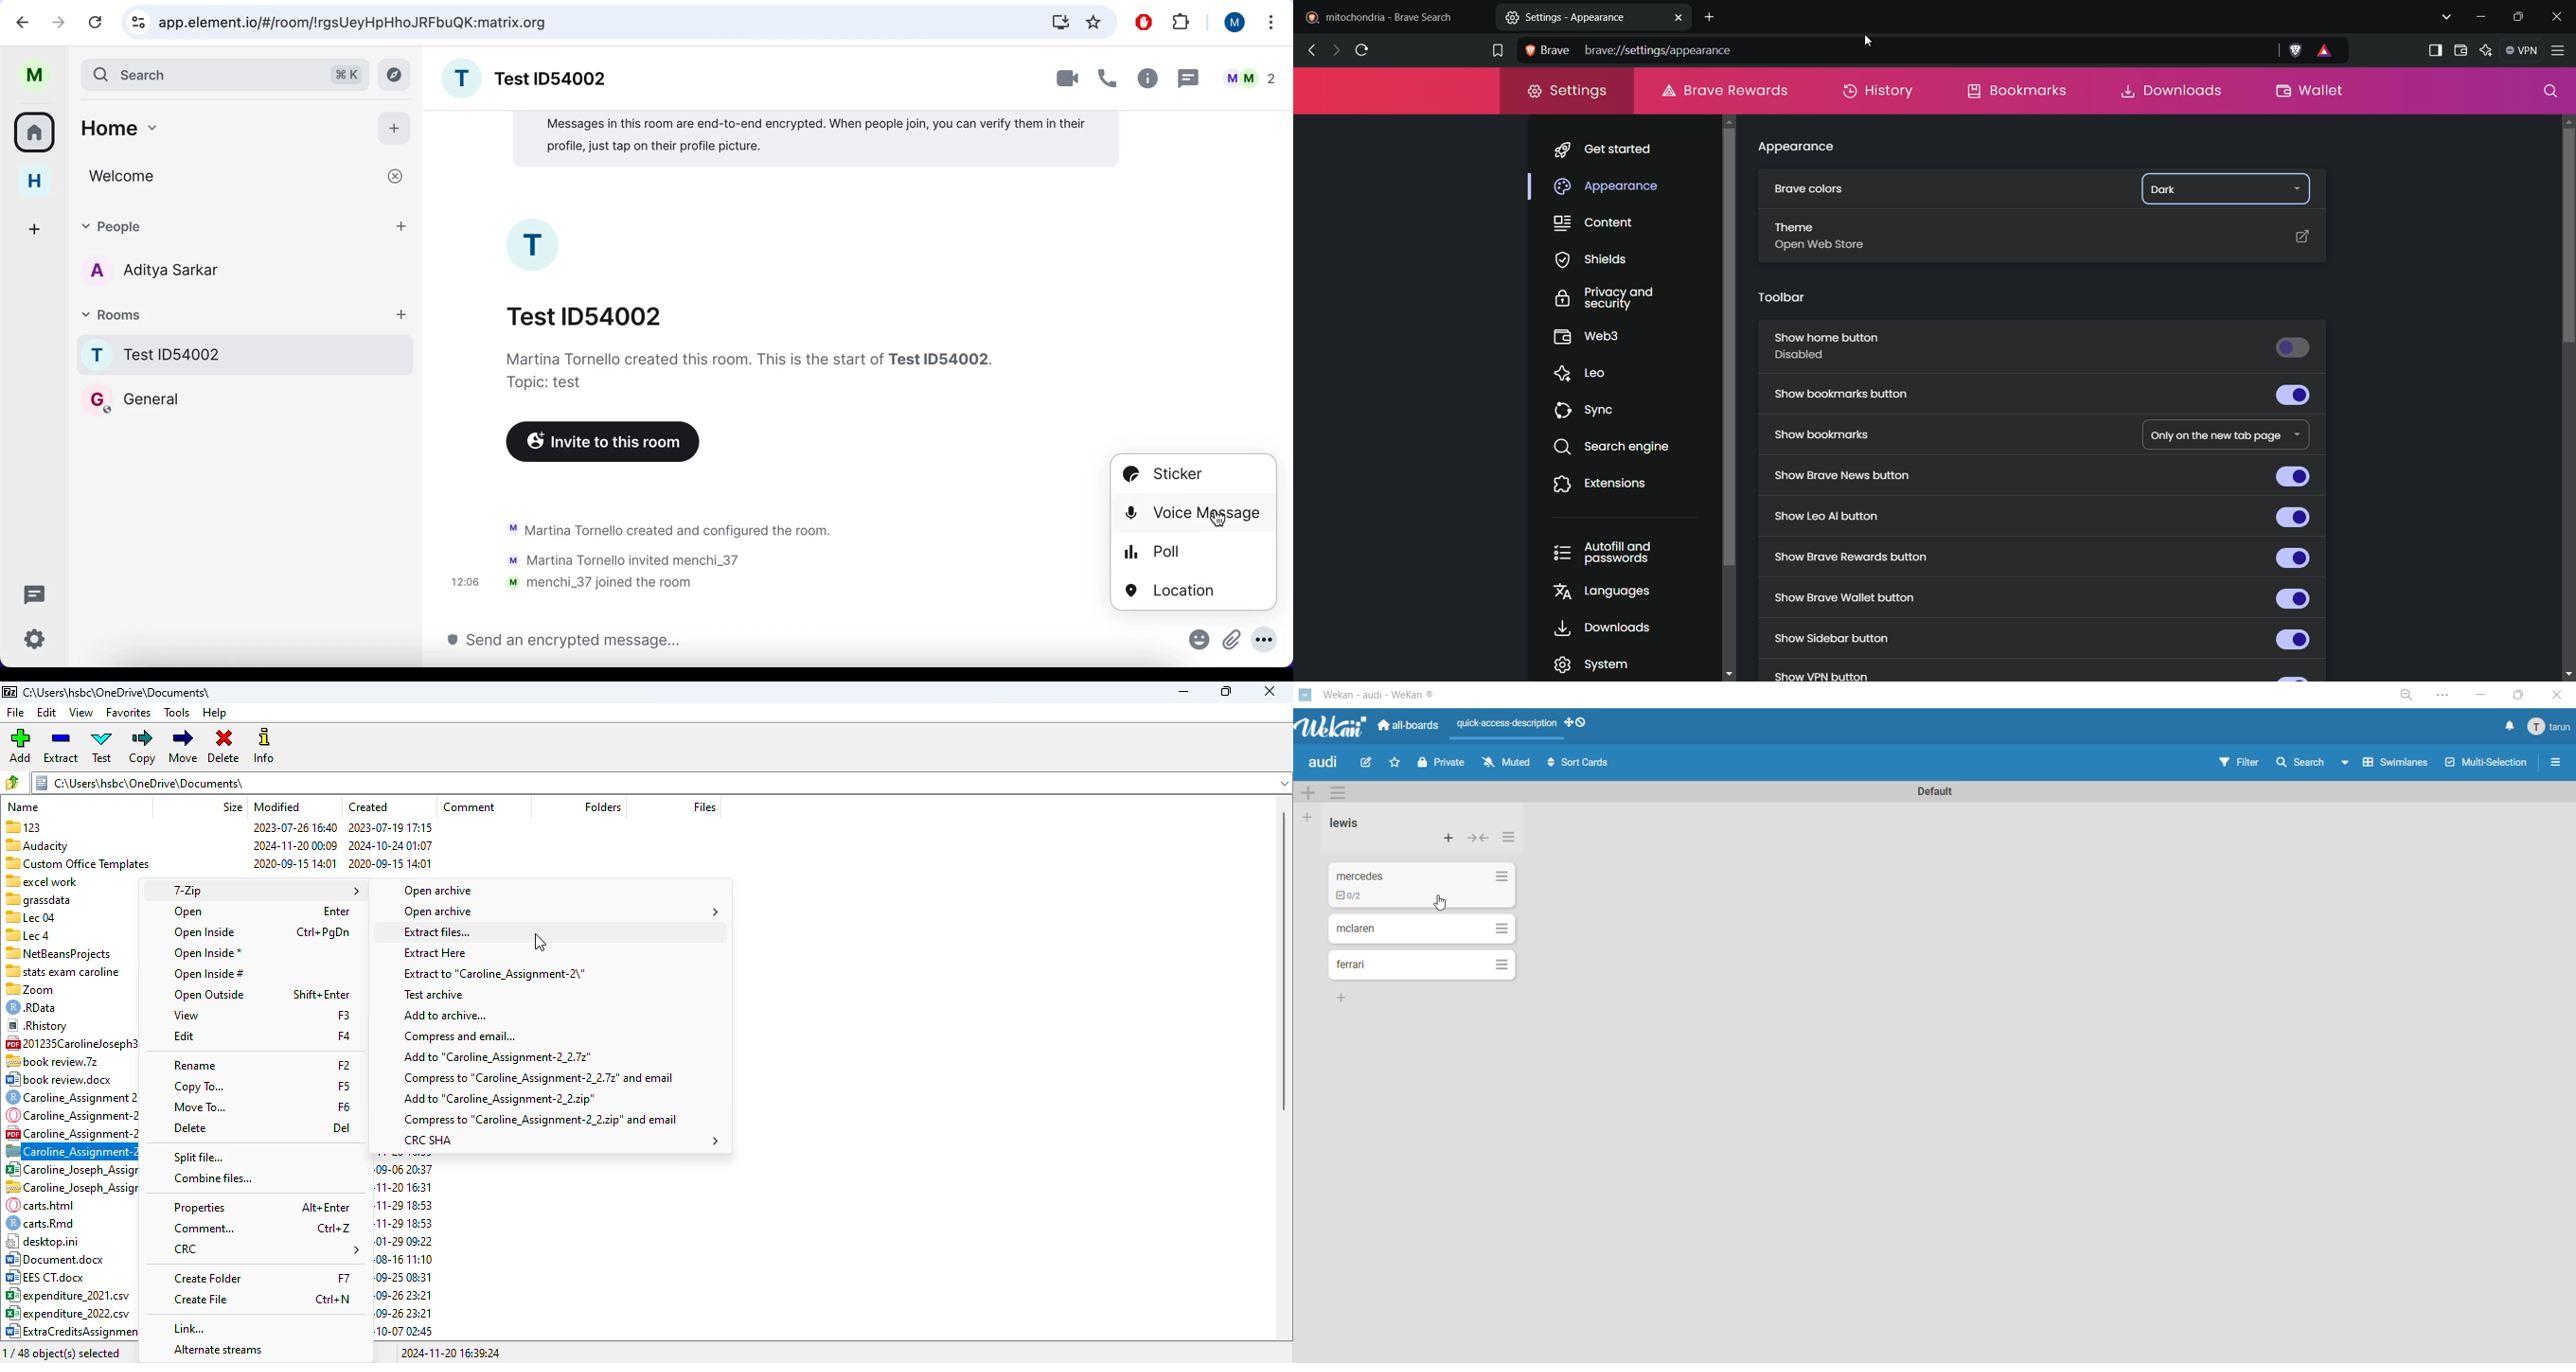 The height and width of the screenshot is (1372, 2576). I want to click on poll, so click(1152, 552).